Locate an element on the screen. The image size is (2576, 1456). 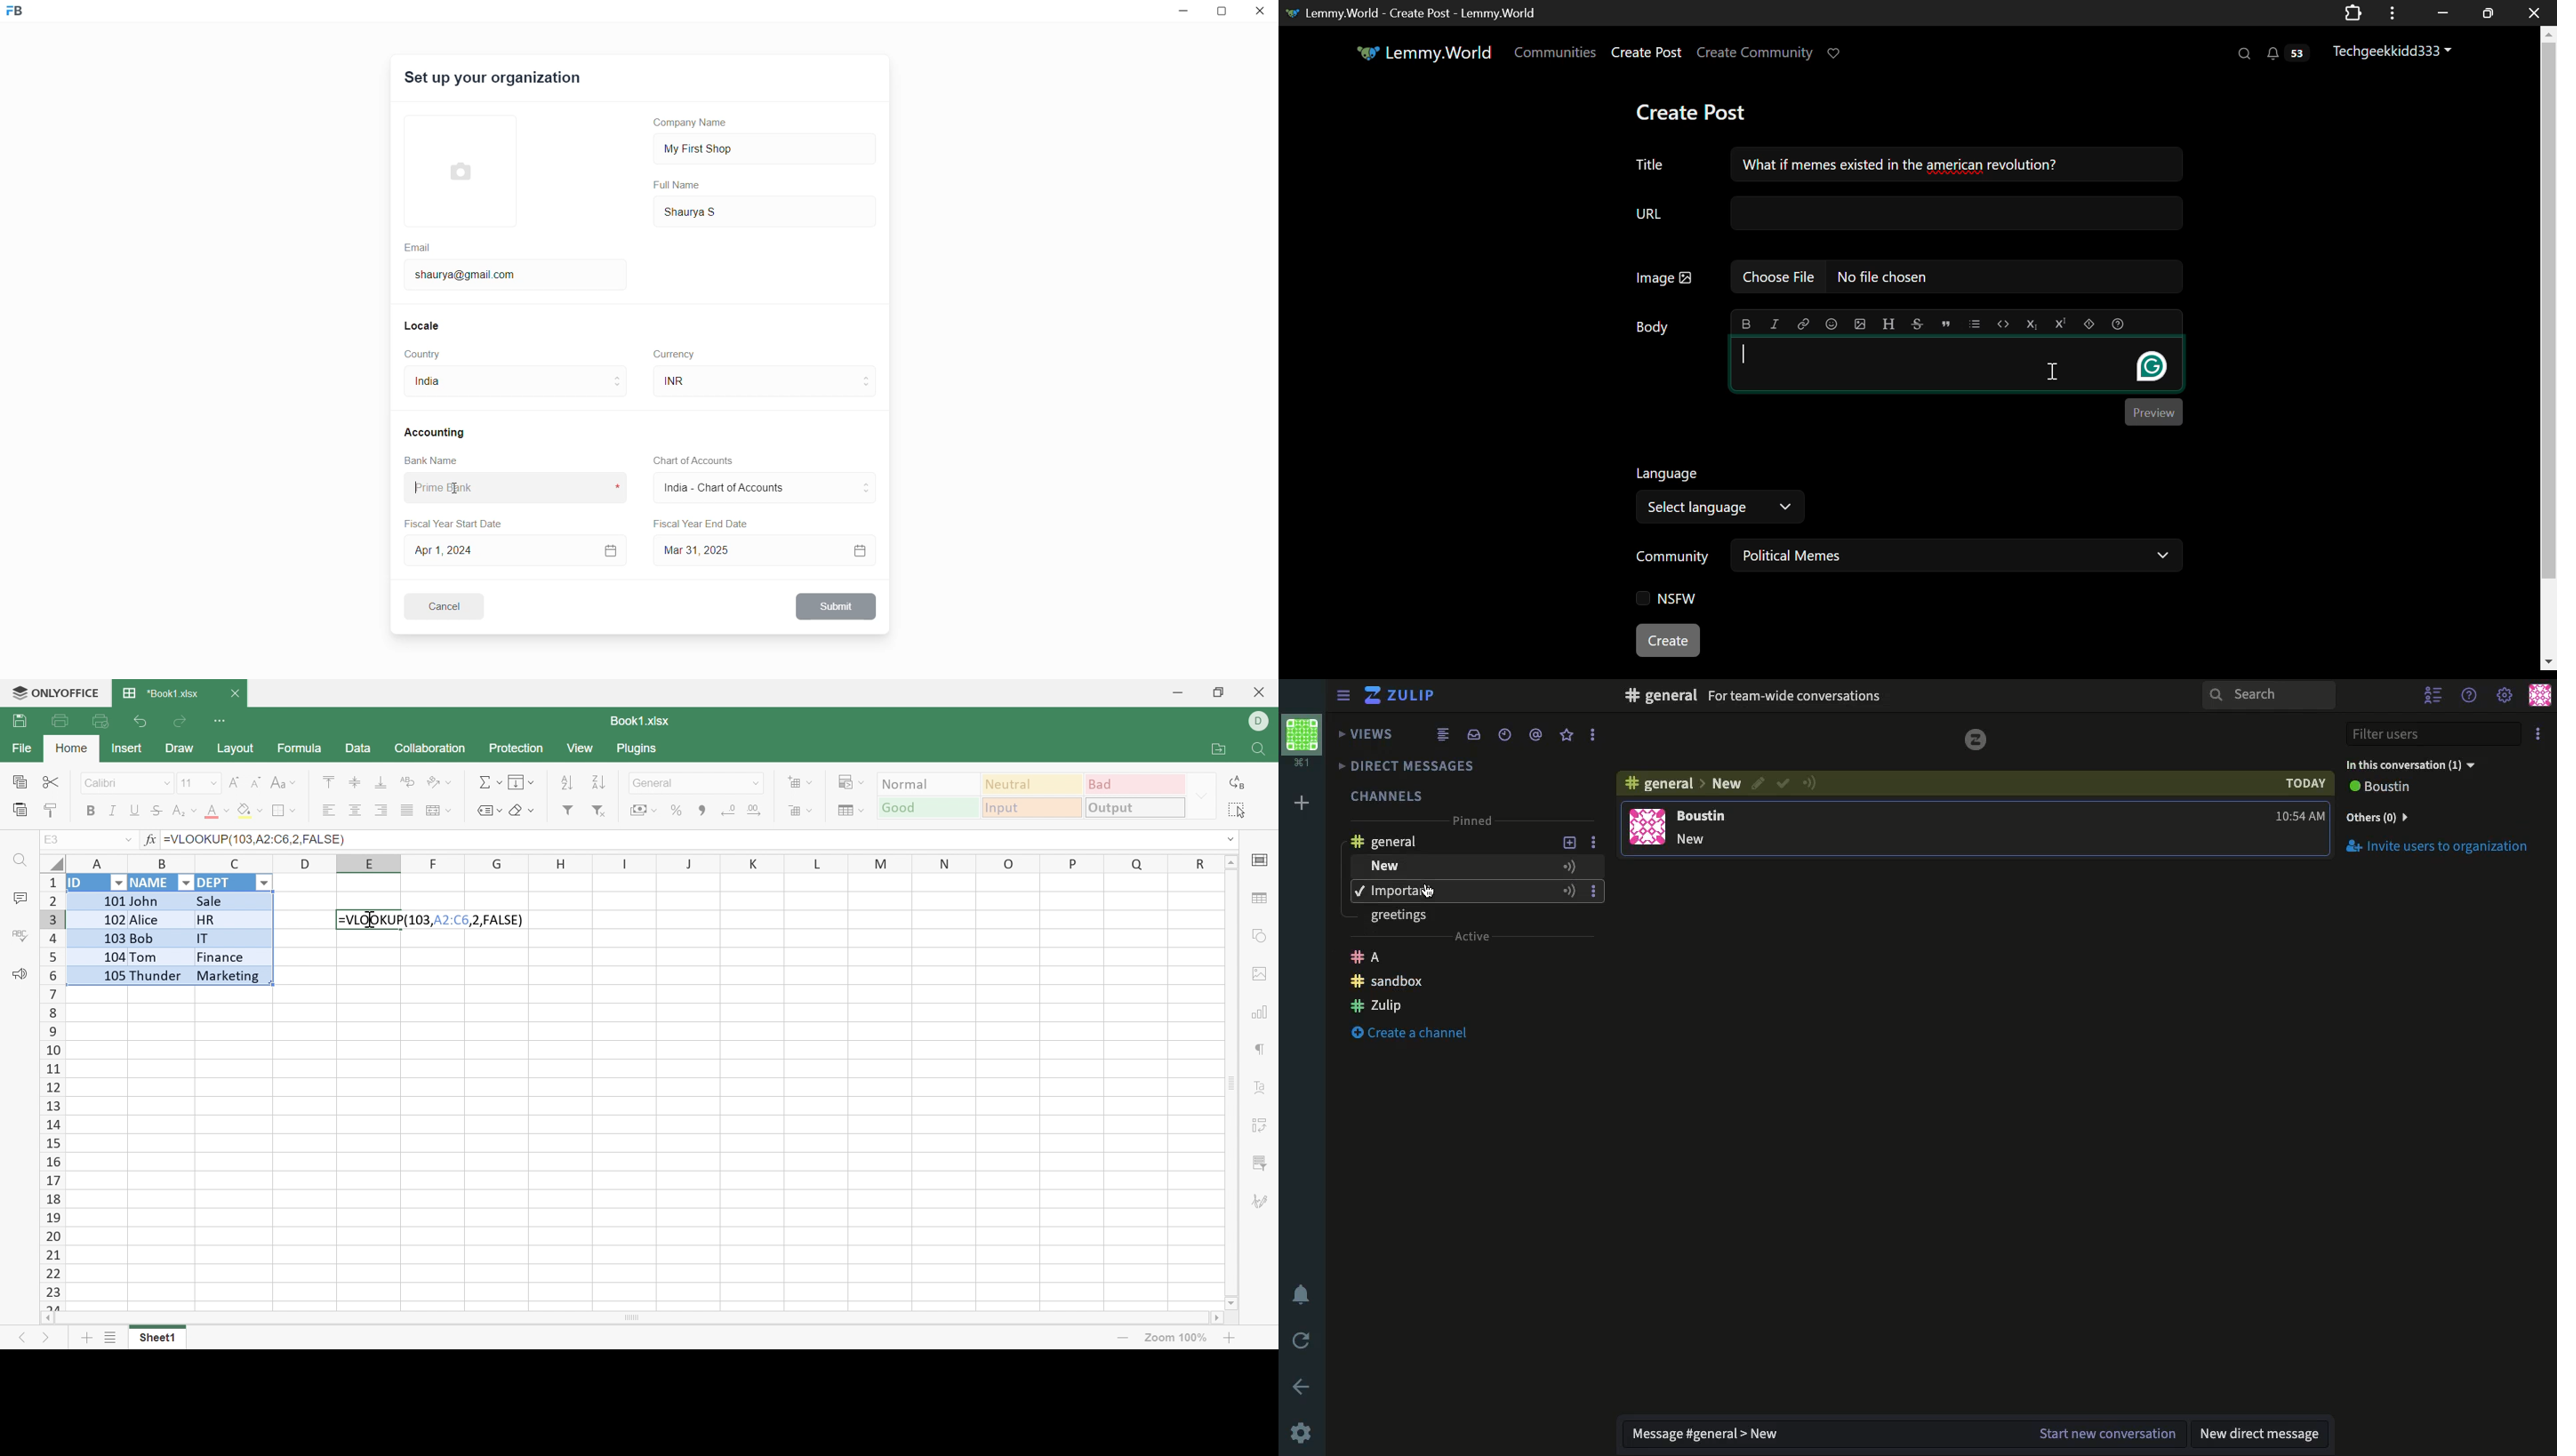
Apr 1, 2024 is located at coordinates (514, 550).